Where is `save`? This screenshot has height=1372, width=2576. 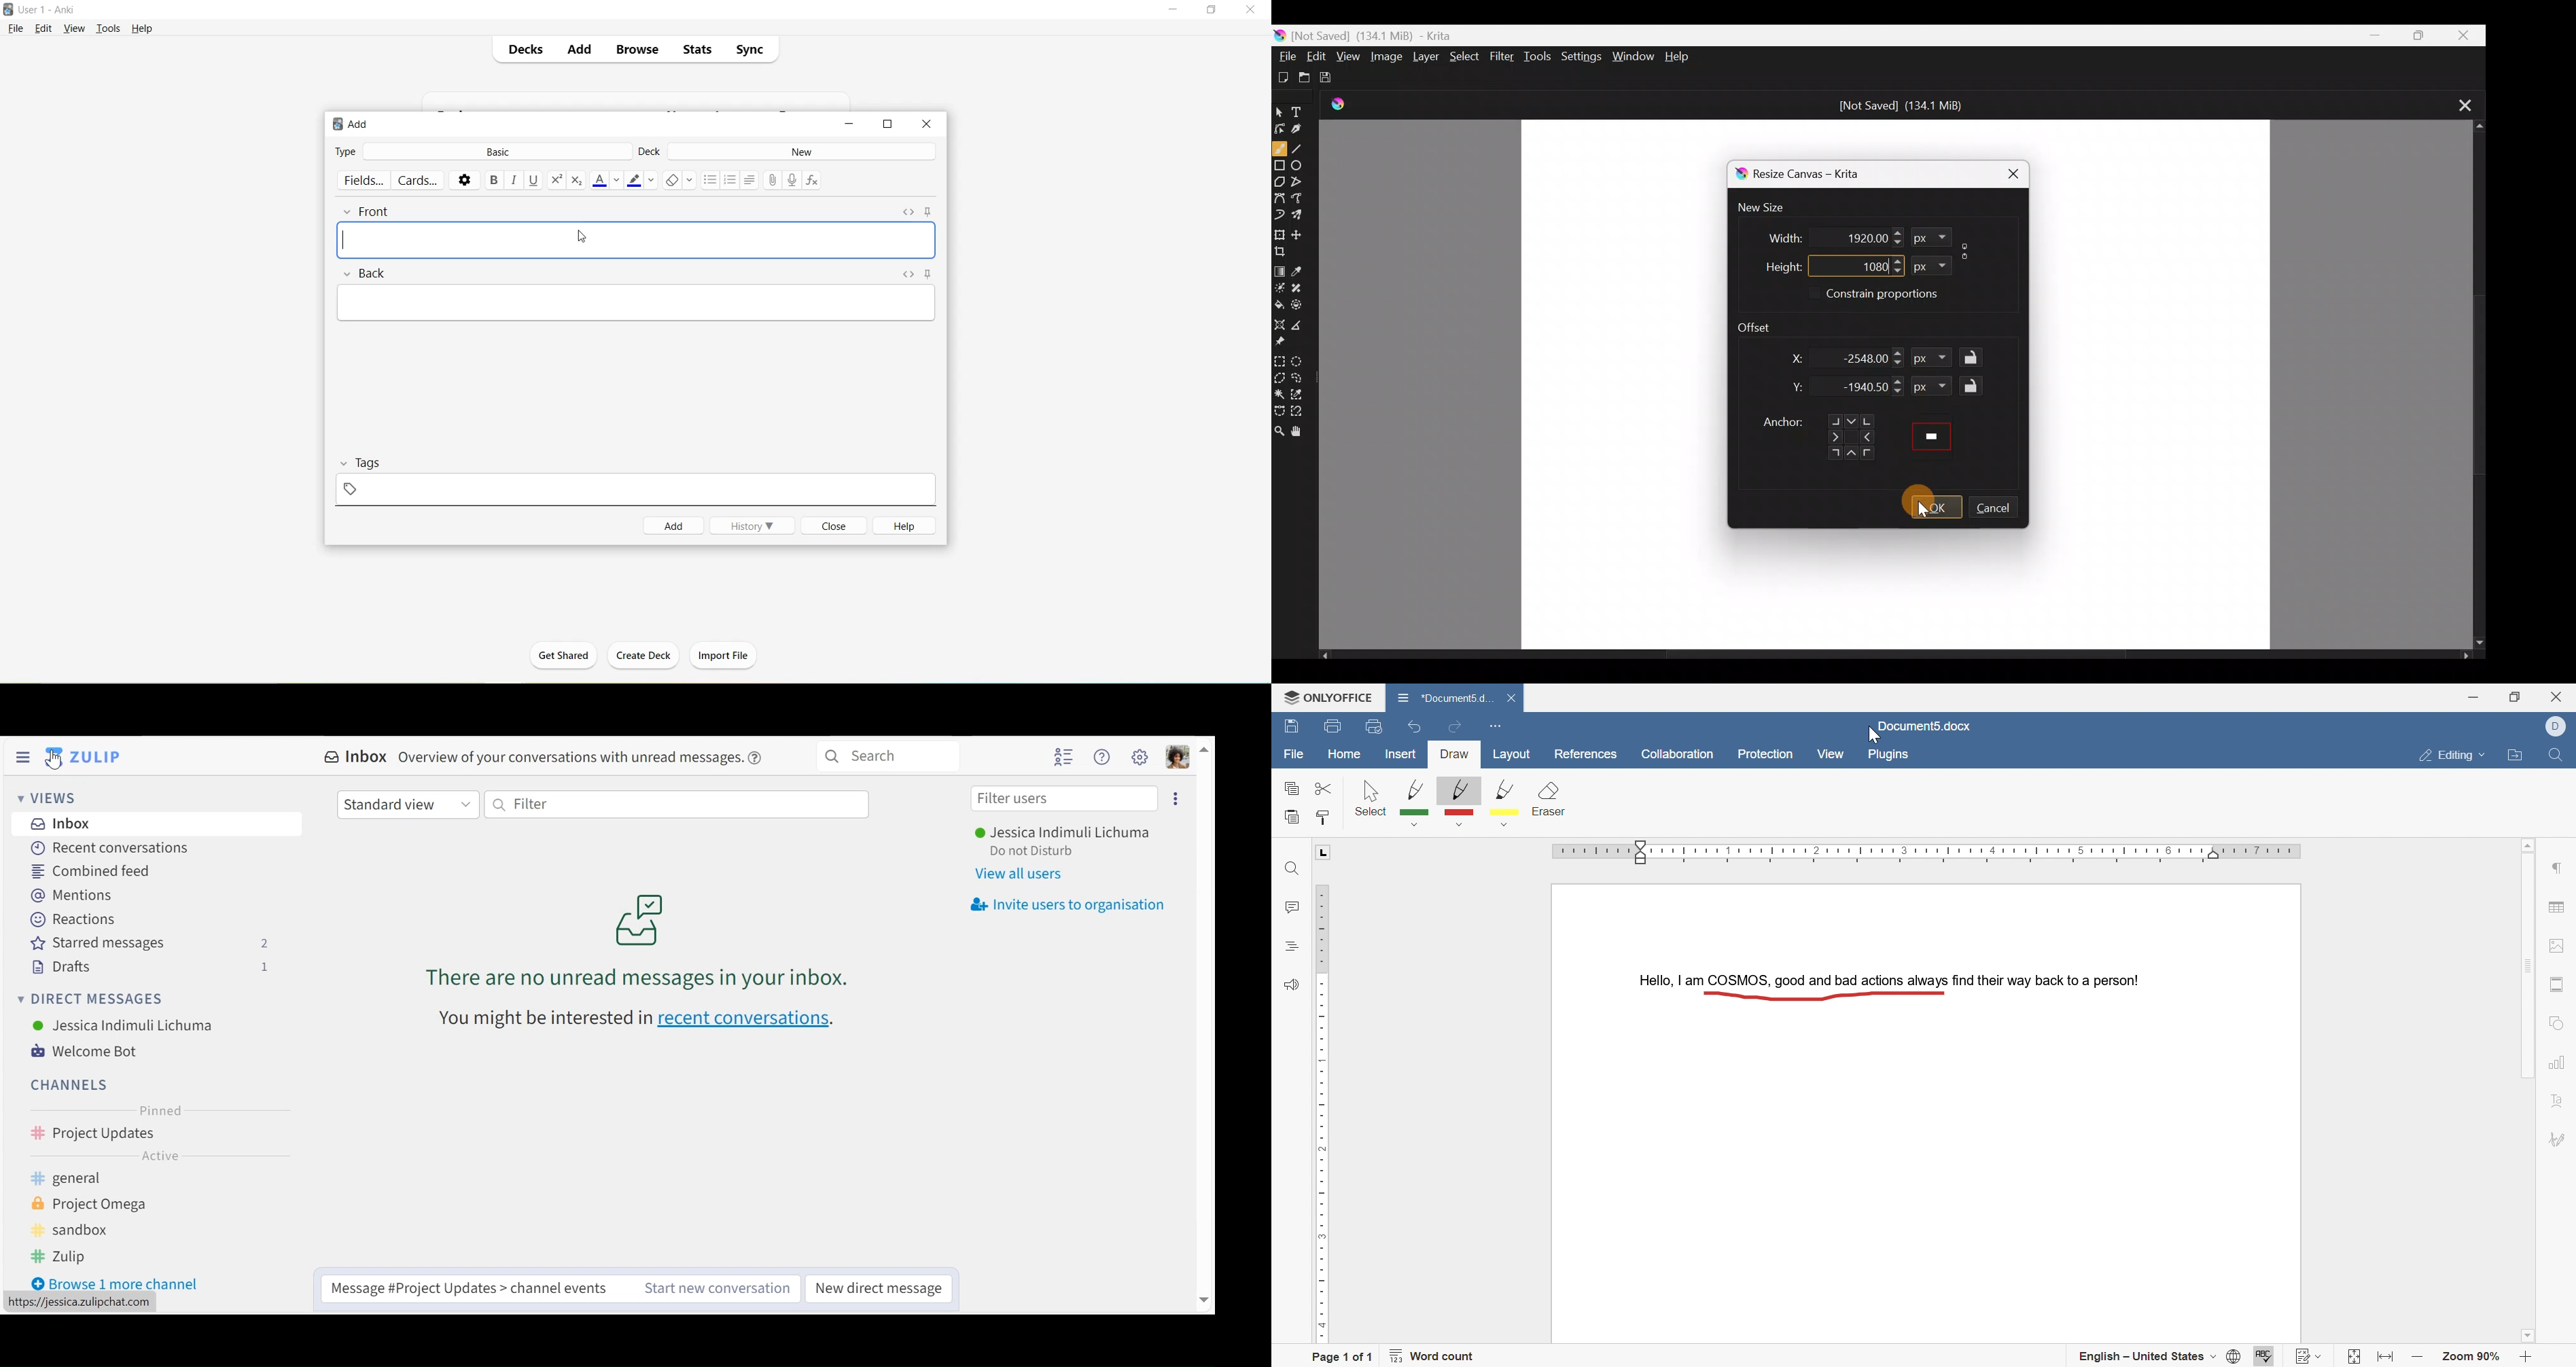 save is located at coordinates (1292, 728).